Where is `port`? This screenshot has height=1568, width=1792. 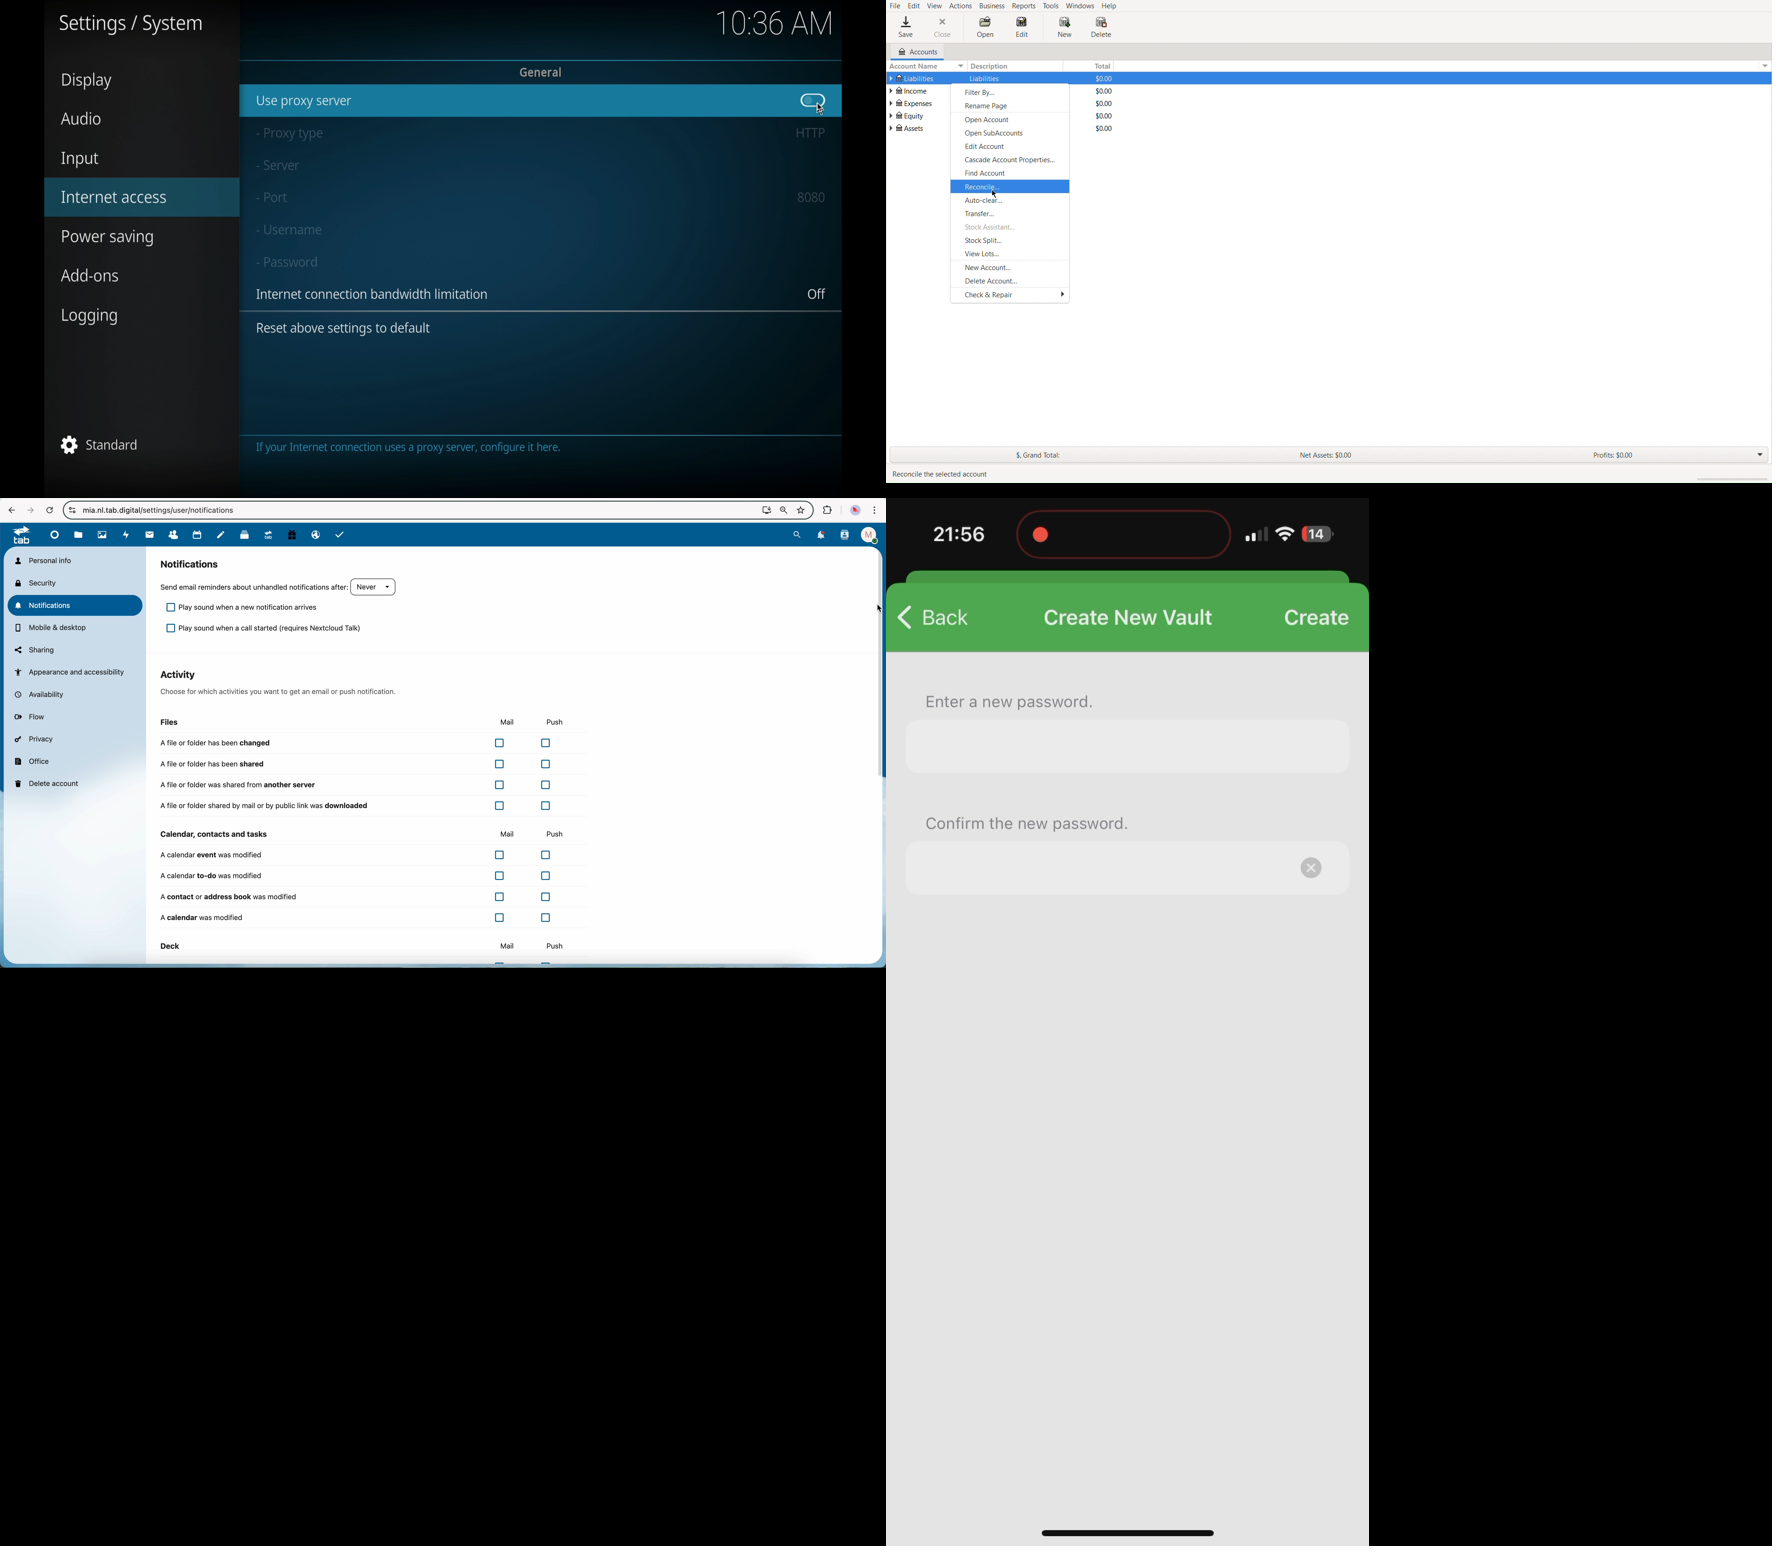
port is located at coordinates (272, 198).